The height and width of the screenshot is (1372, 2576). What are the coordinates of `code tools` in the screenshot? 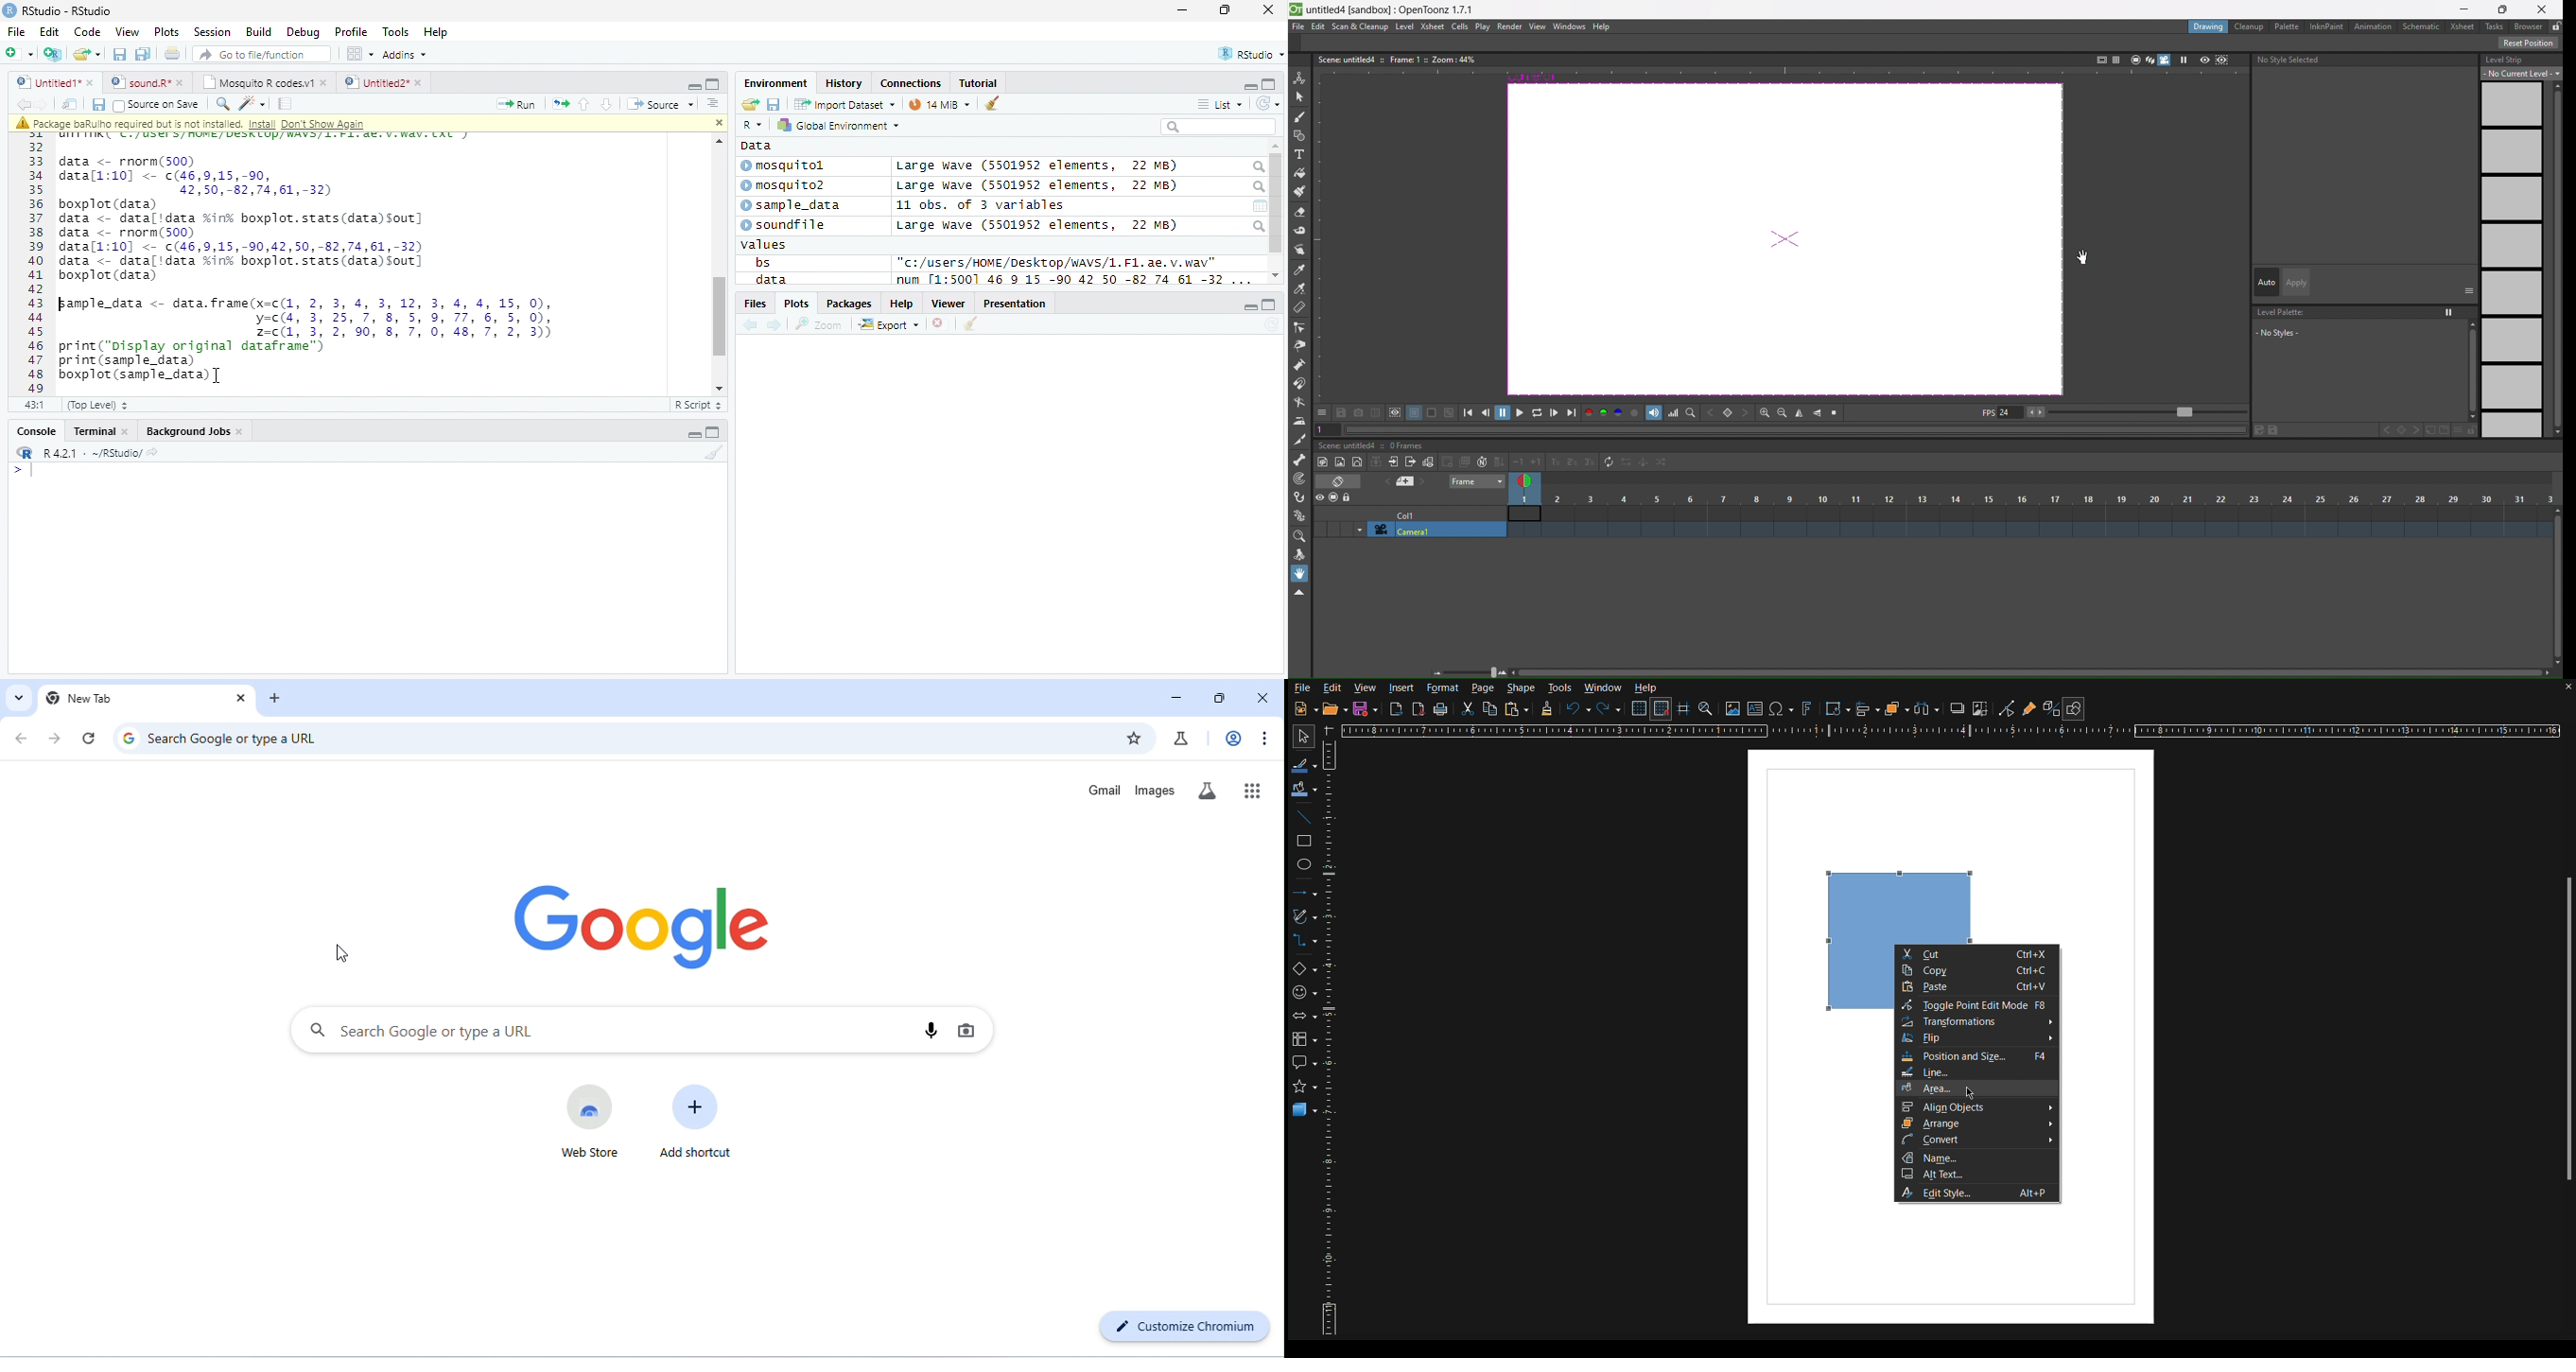 It's located at (252, 104).